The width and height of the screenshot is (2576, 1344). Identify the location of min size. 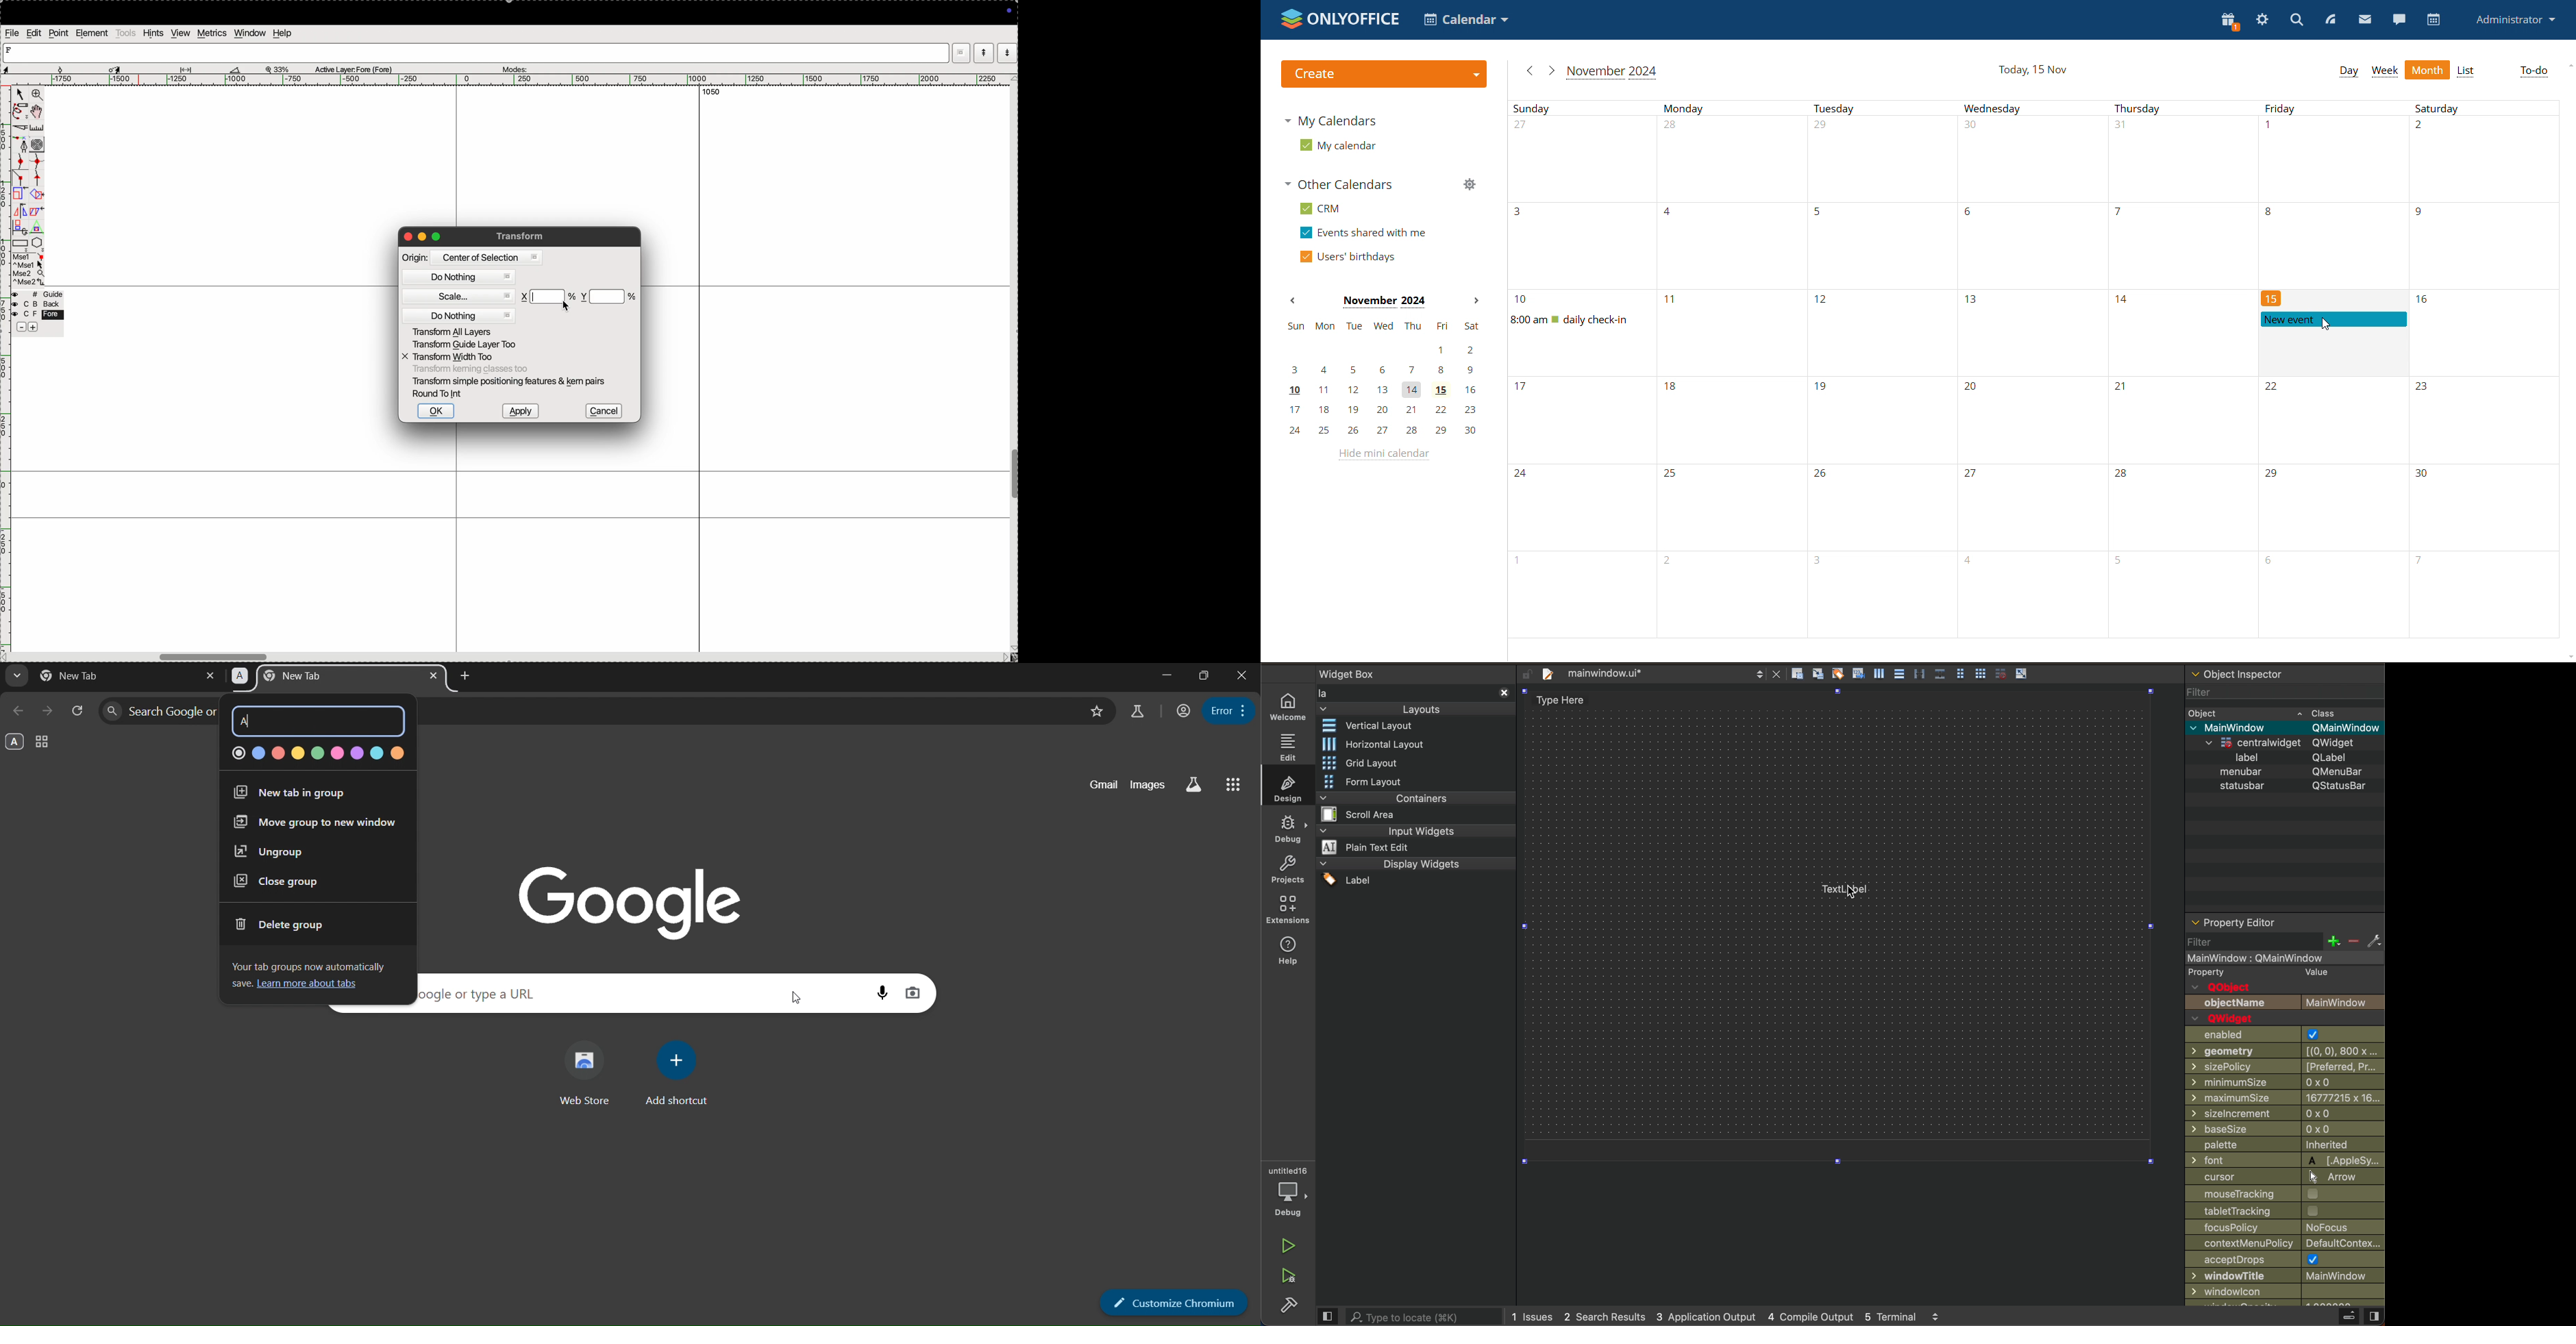
(2286, 1081).